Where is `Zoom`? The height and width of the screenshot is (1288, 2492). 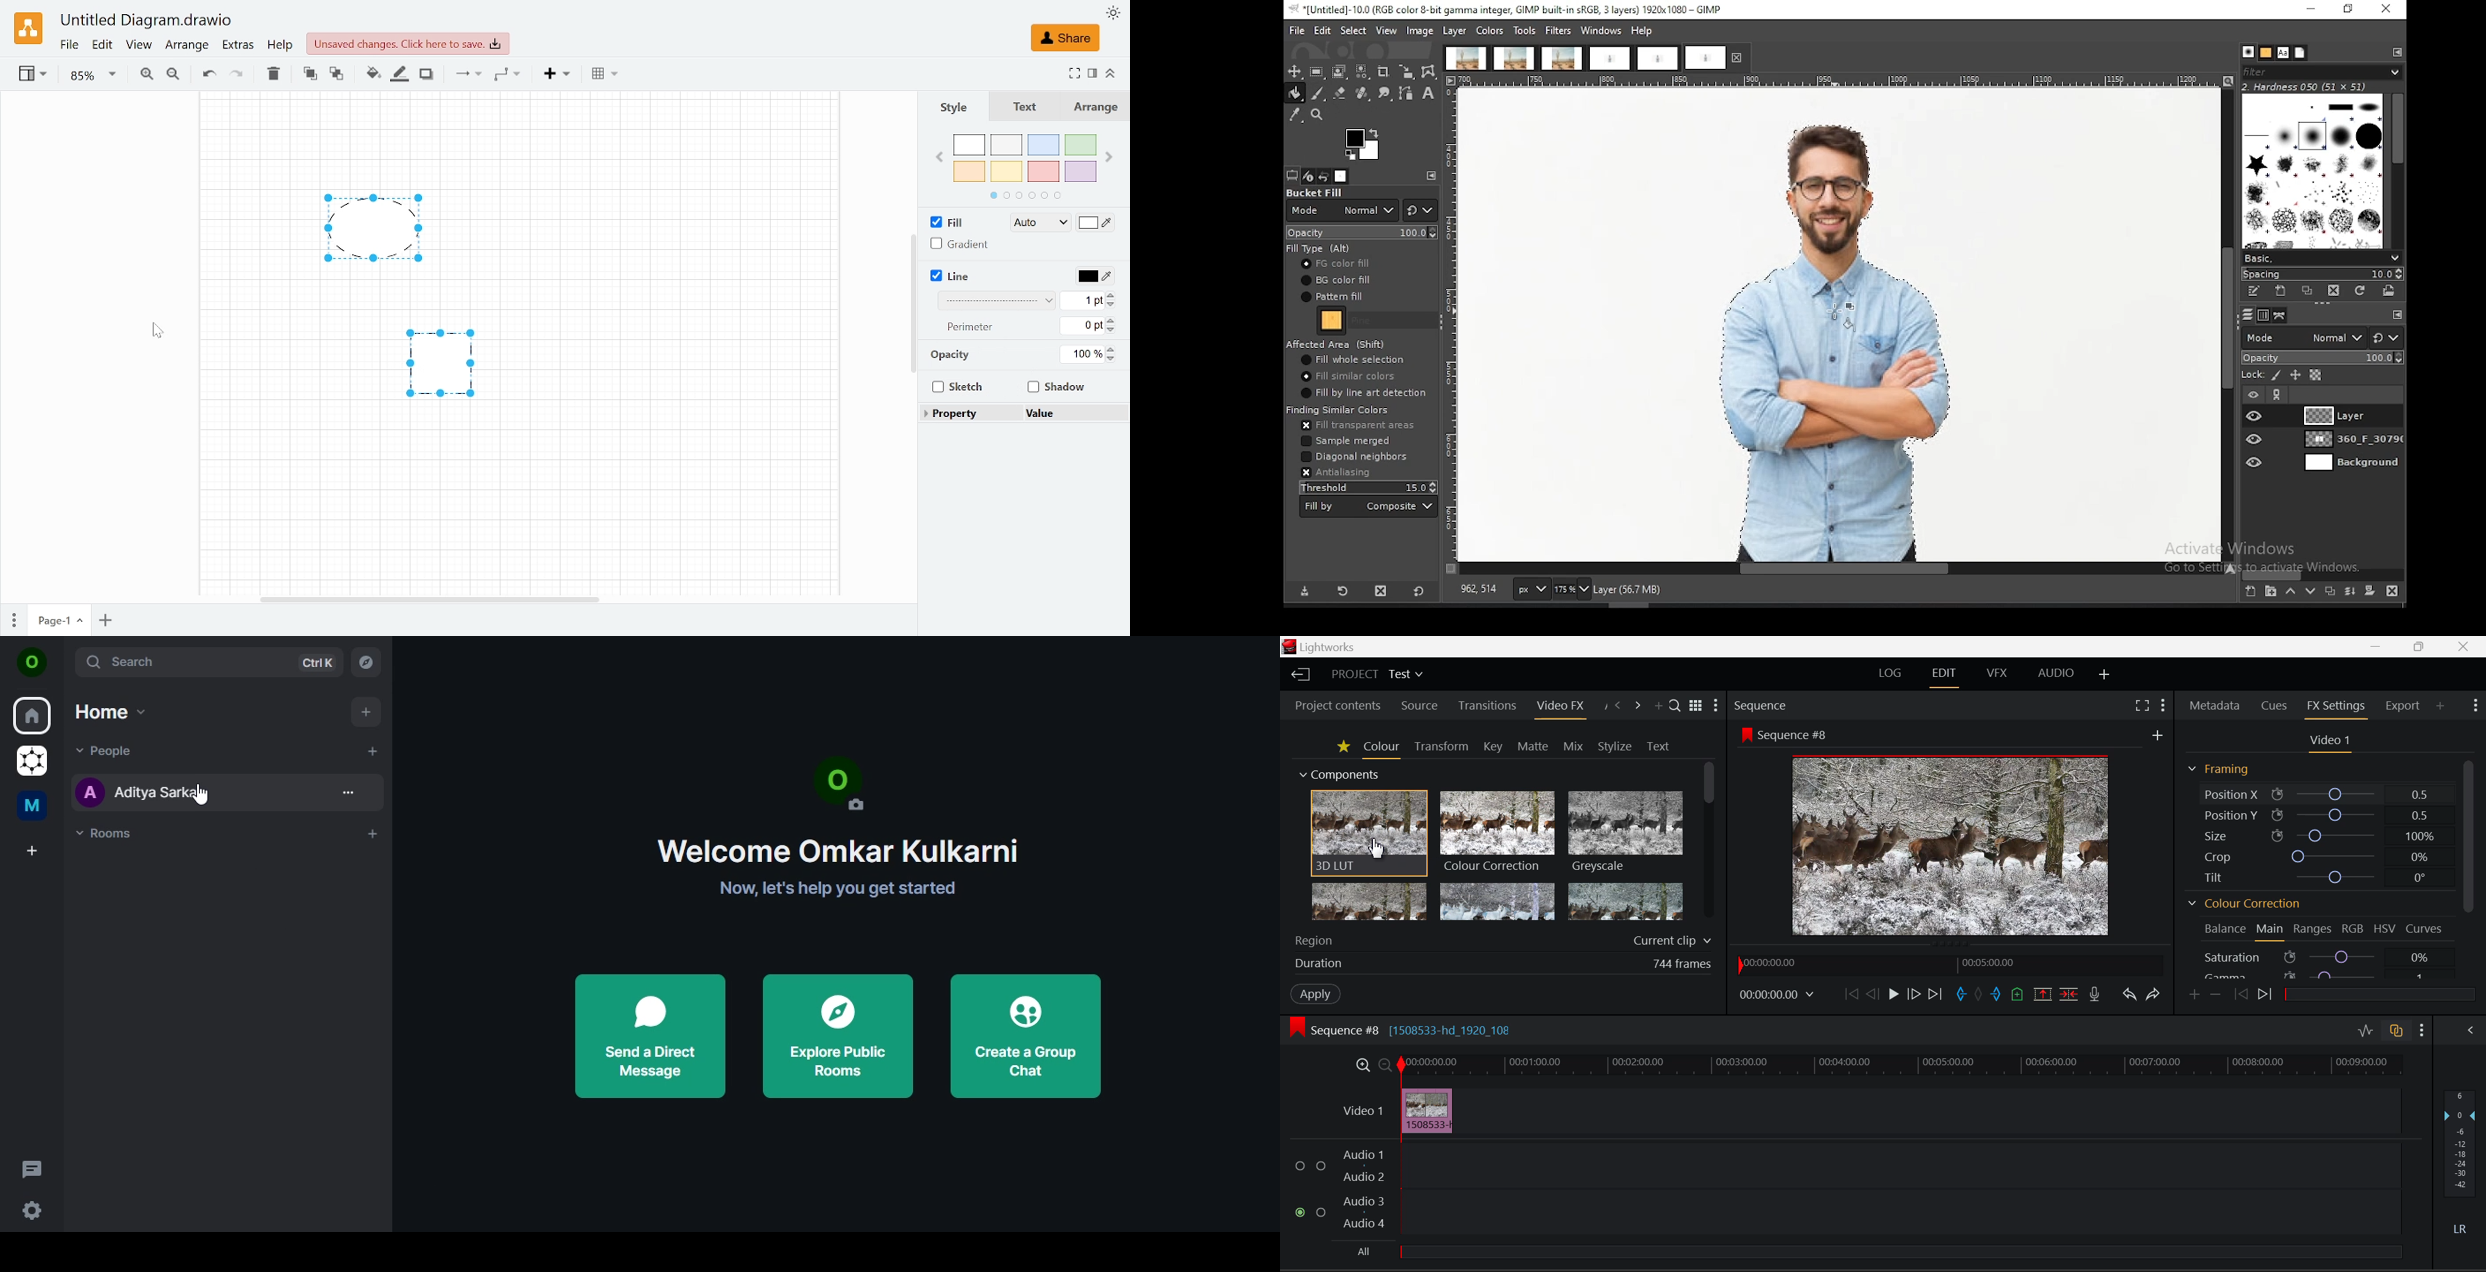 Zoom is located at coordinates (93, 76).